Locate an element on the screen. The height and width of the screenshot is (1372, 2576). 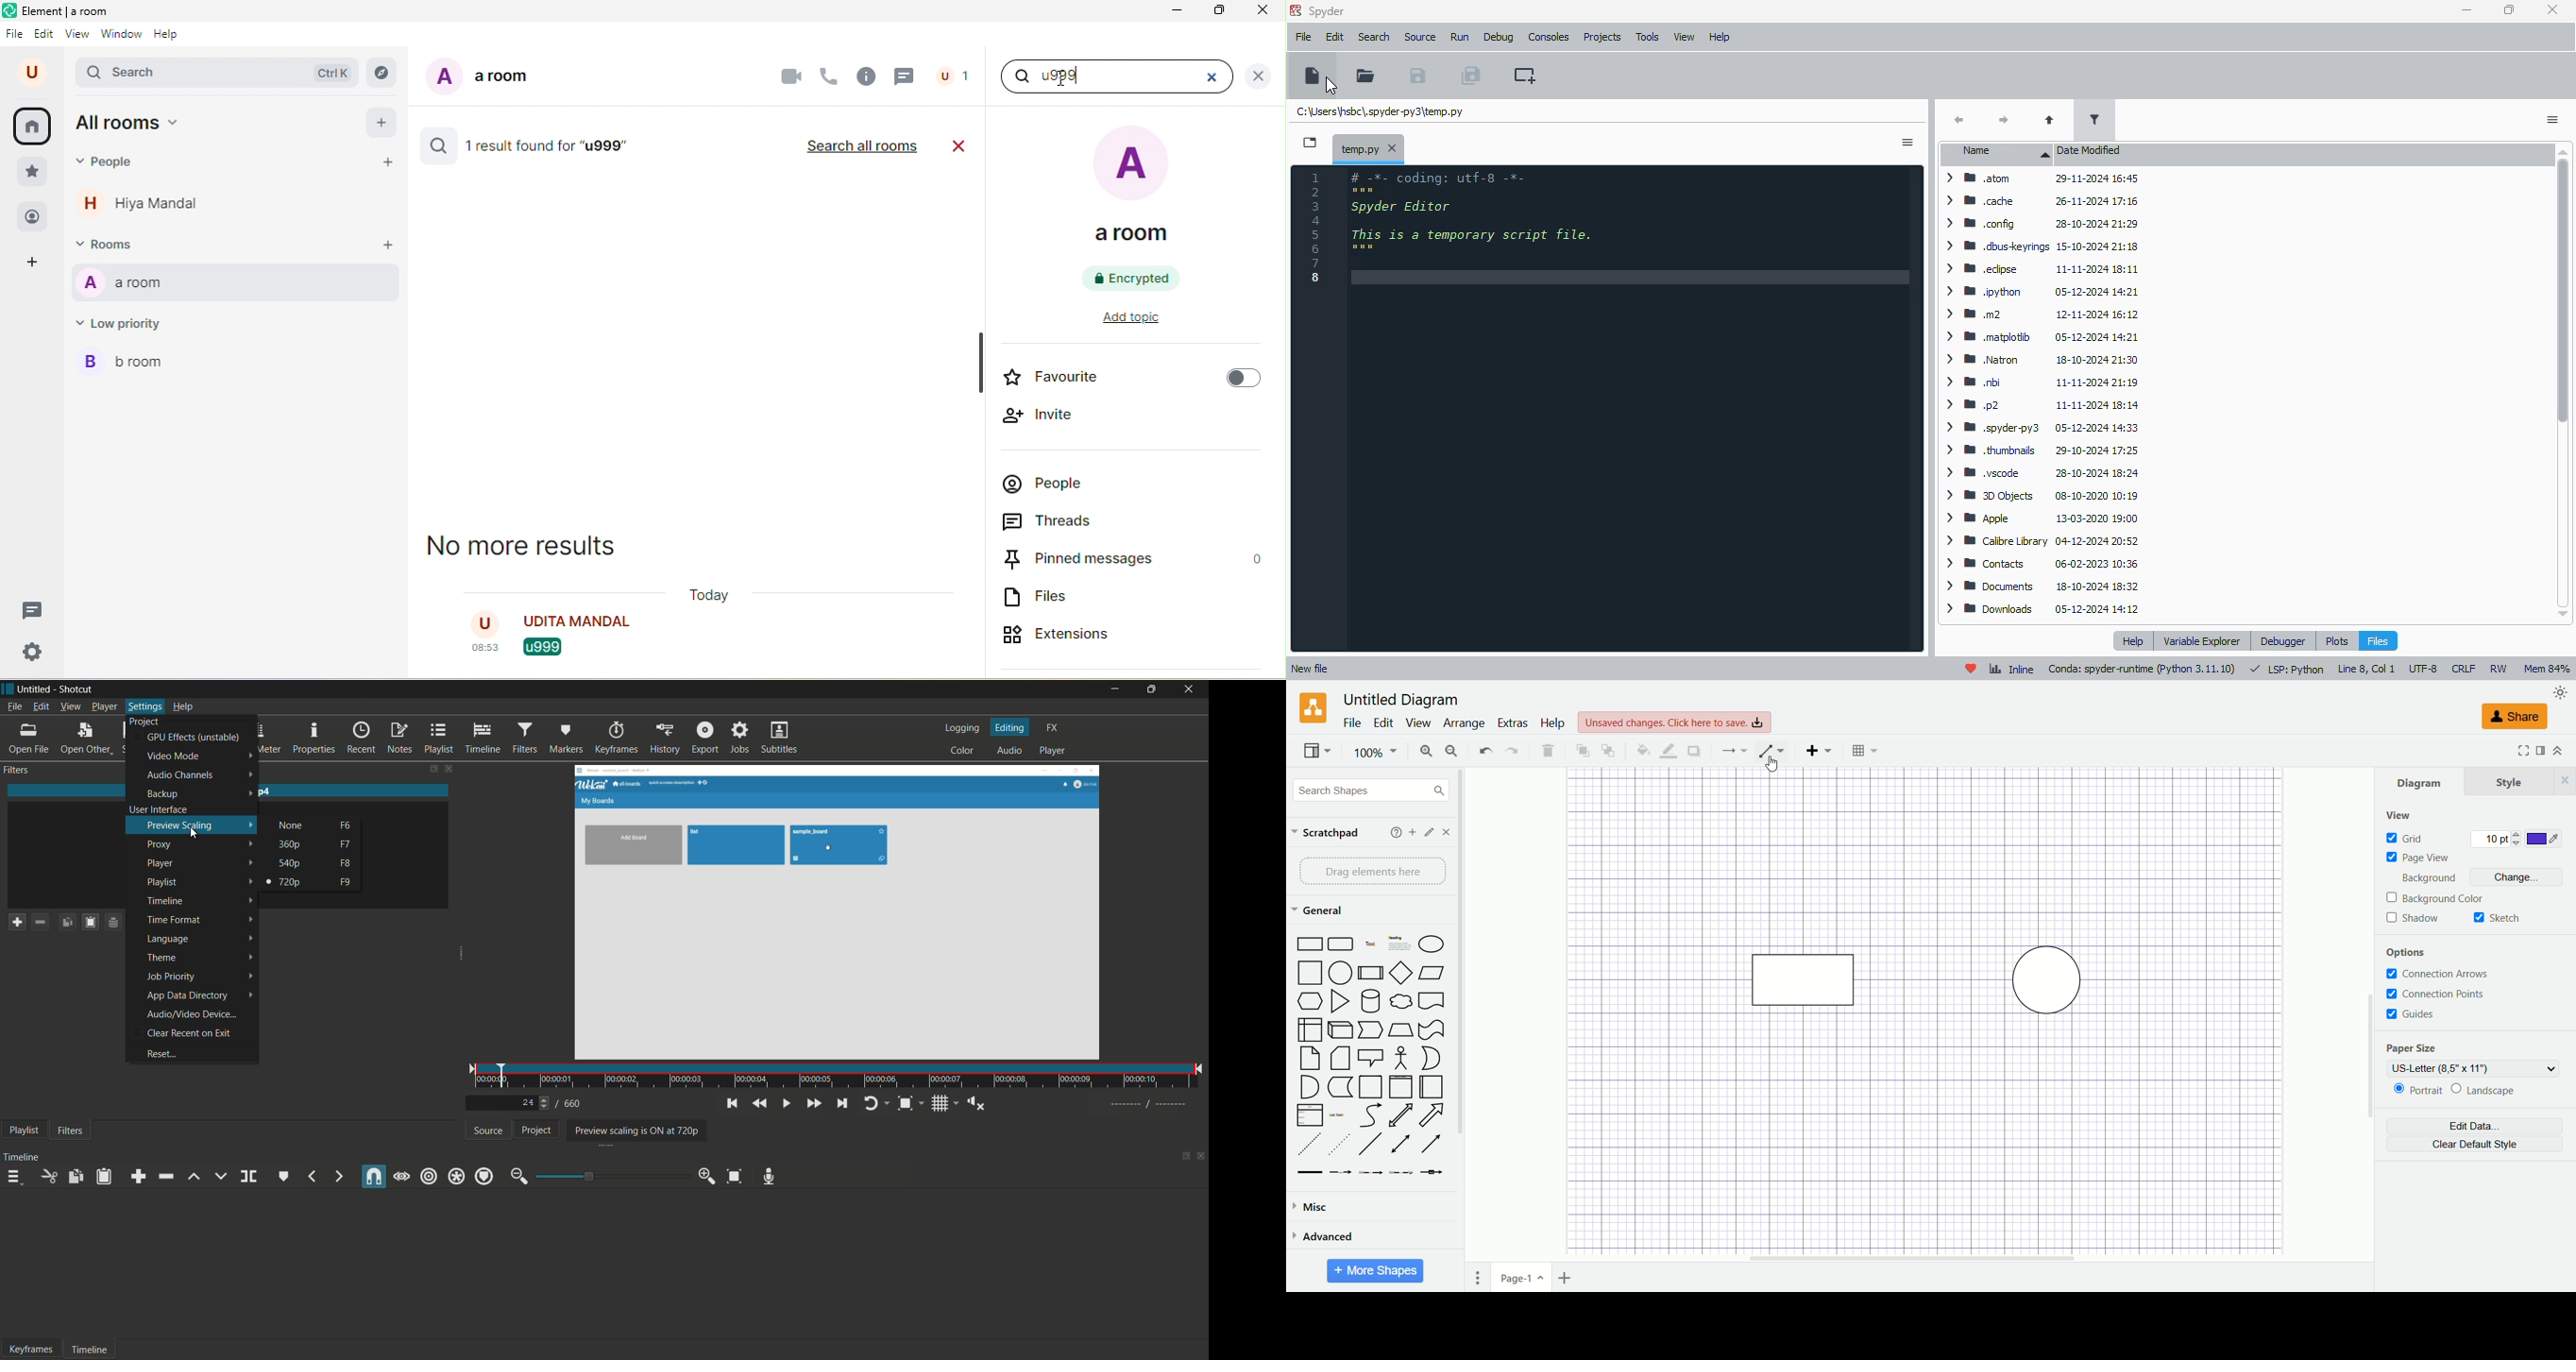
snap is located at coordinates (373, 1178).